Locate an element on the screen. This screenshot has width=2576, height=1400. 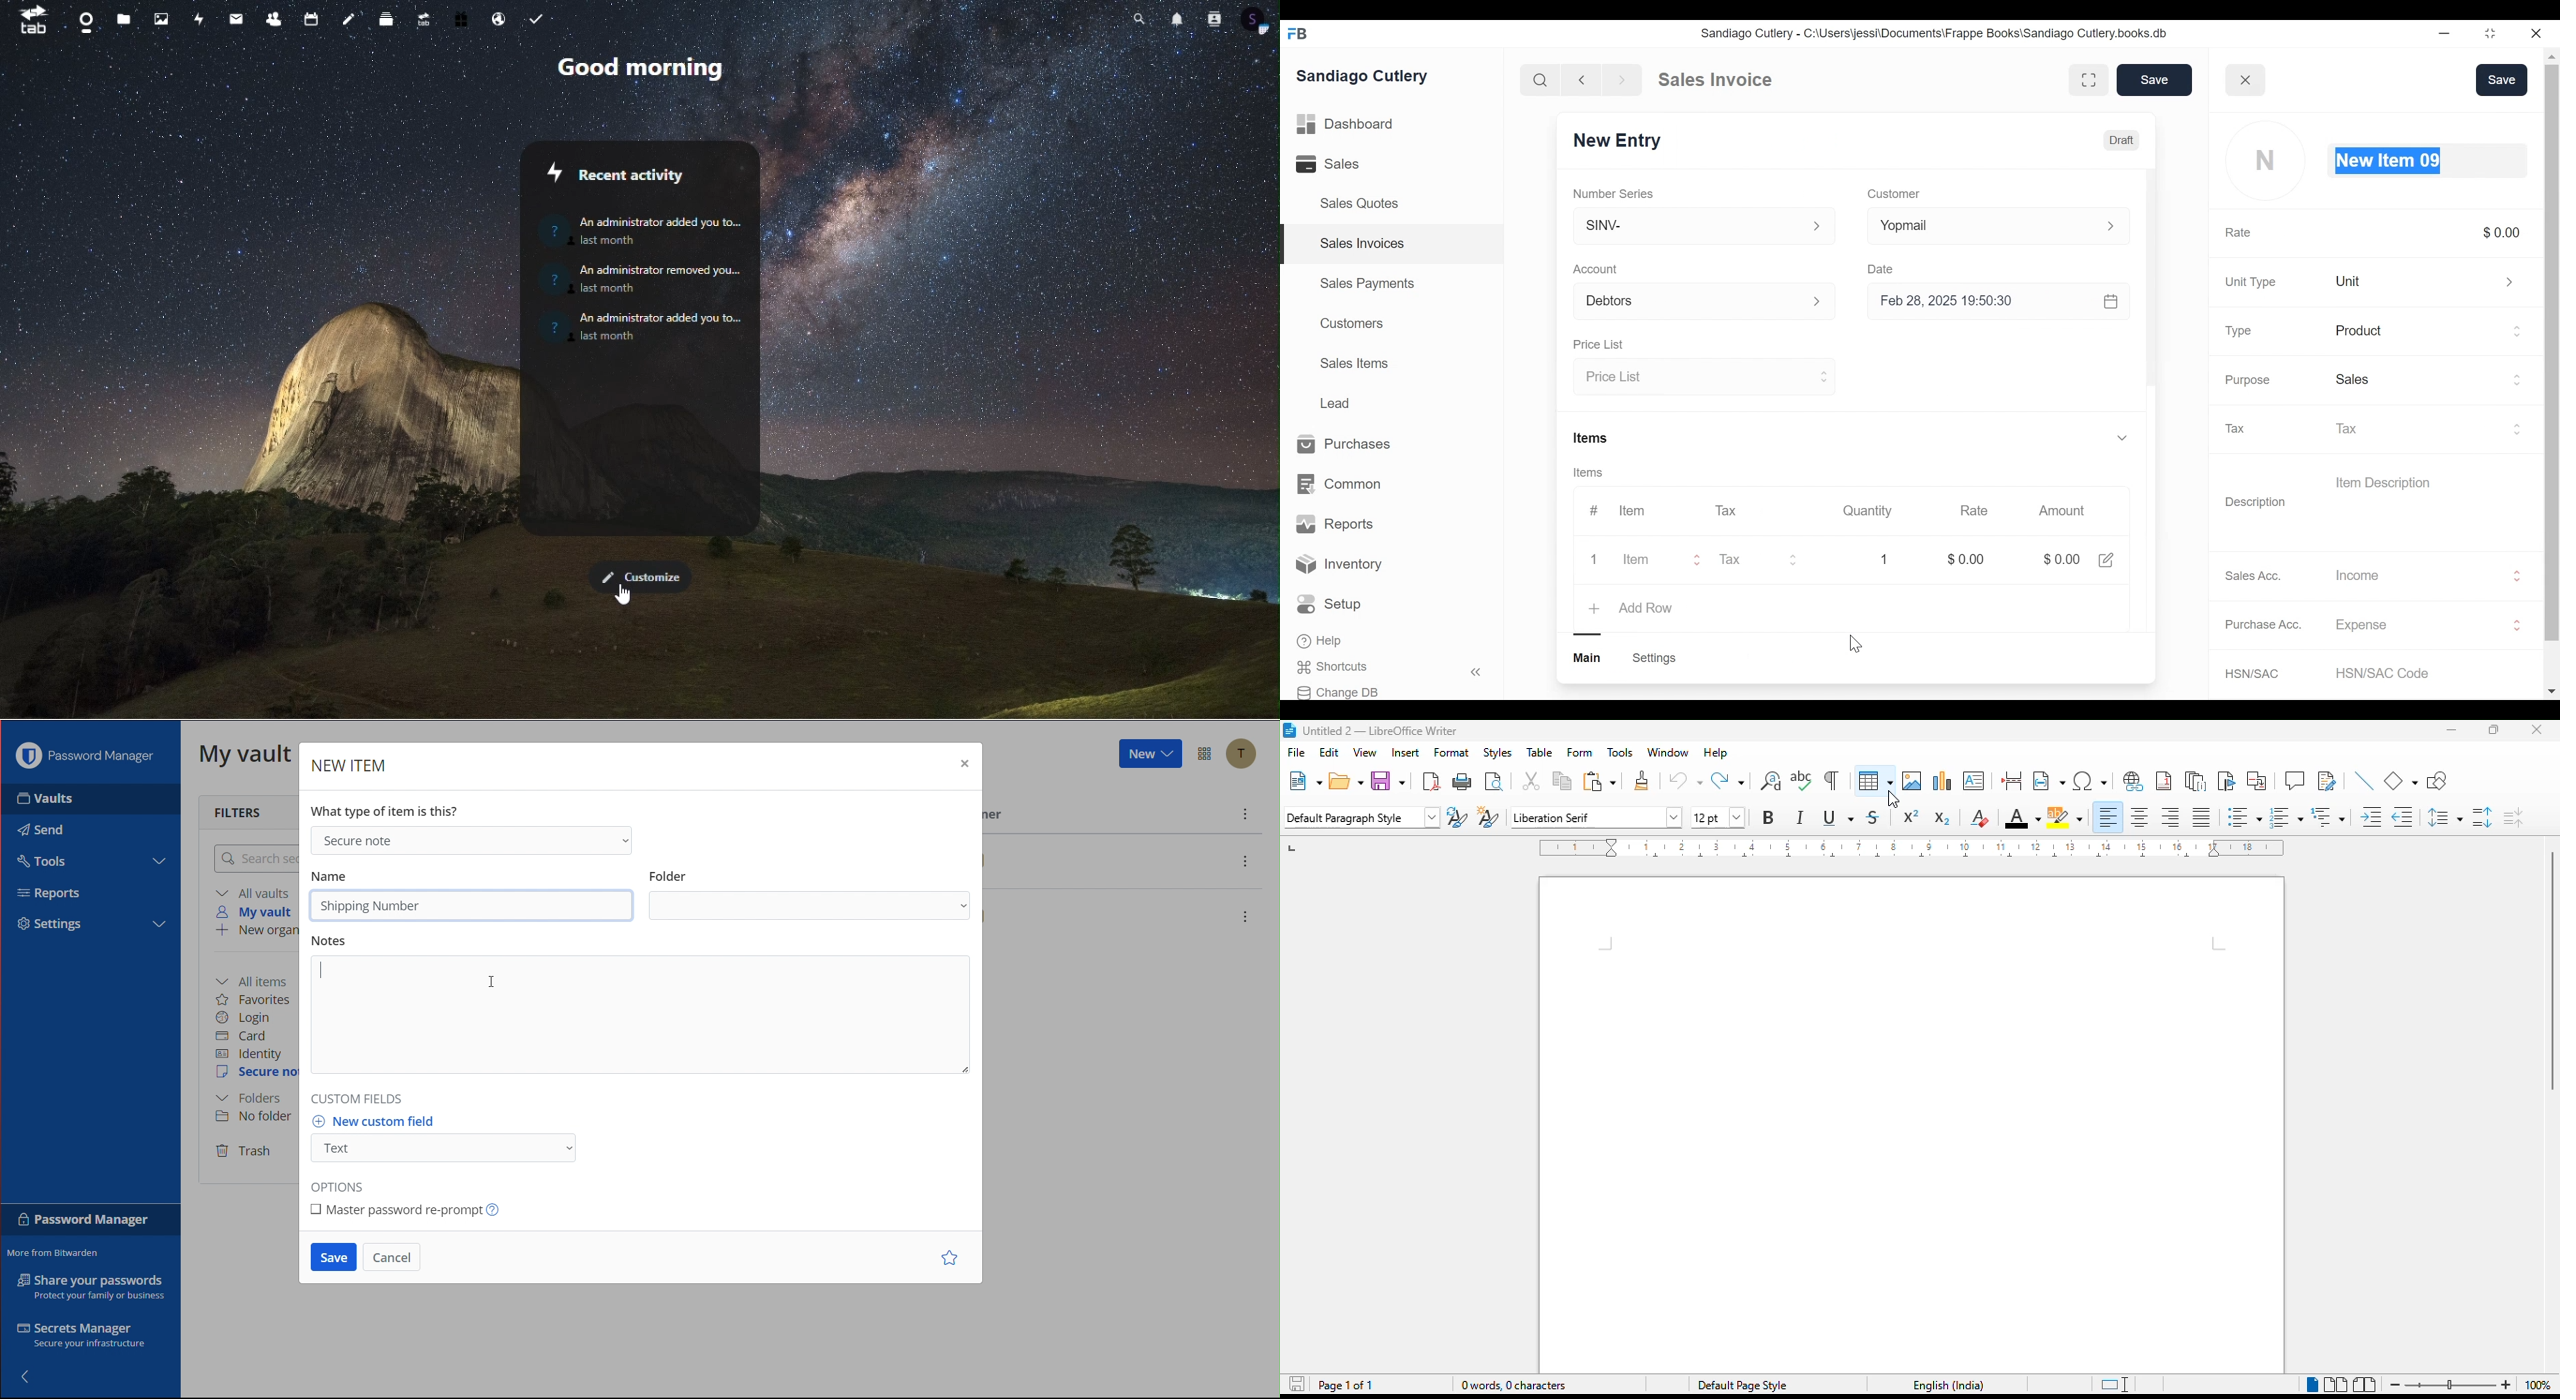
Purpose is located at coordinates (2247, 380).